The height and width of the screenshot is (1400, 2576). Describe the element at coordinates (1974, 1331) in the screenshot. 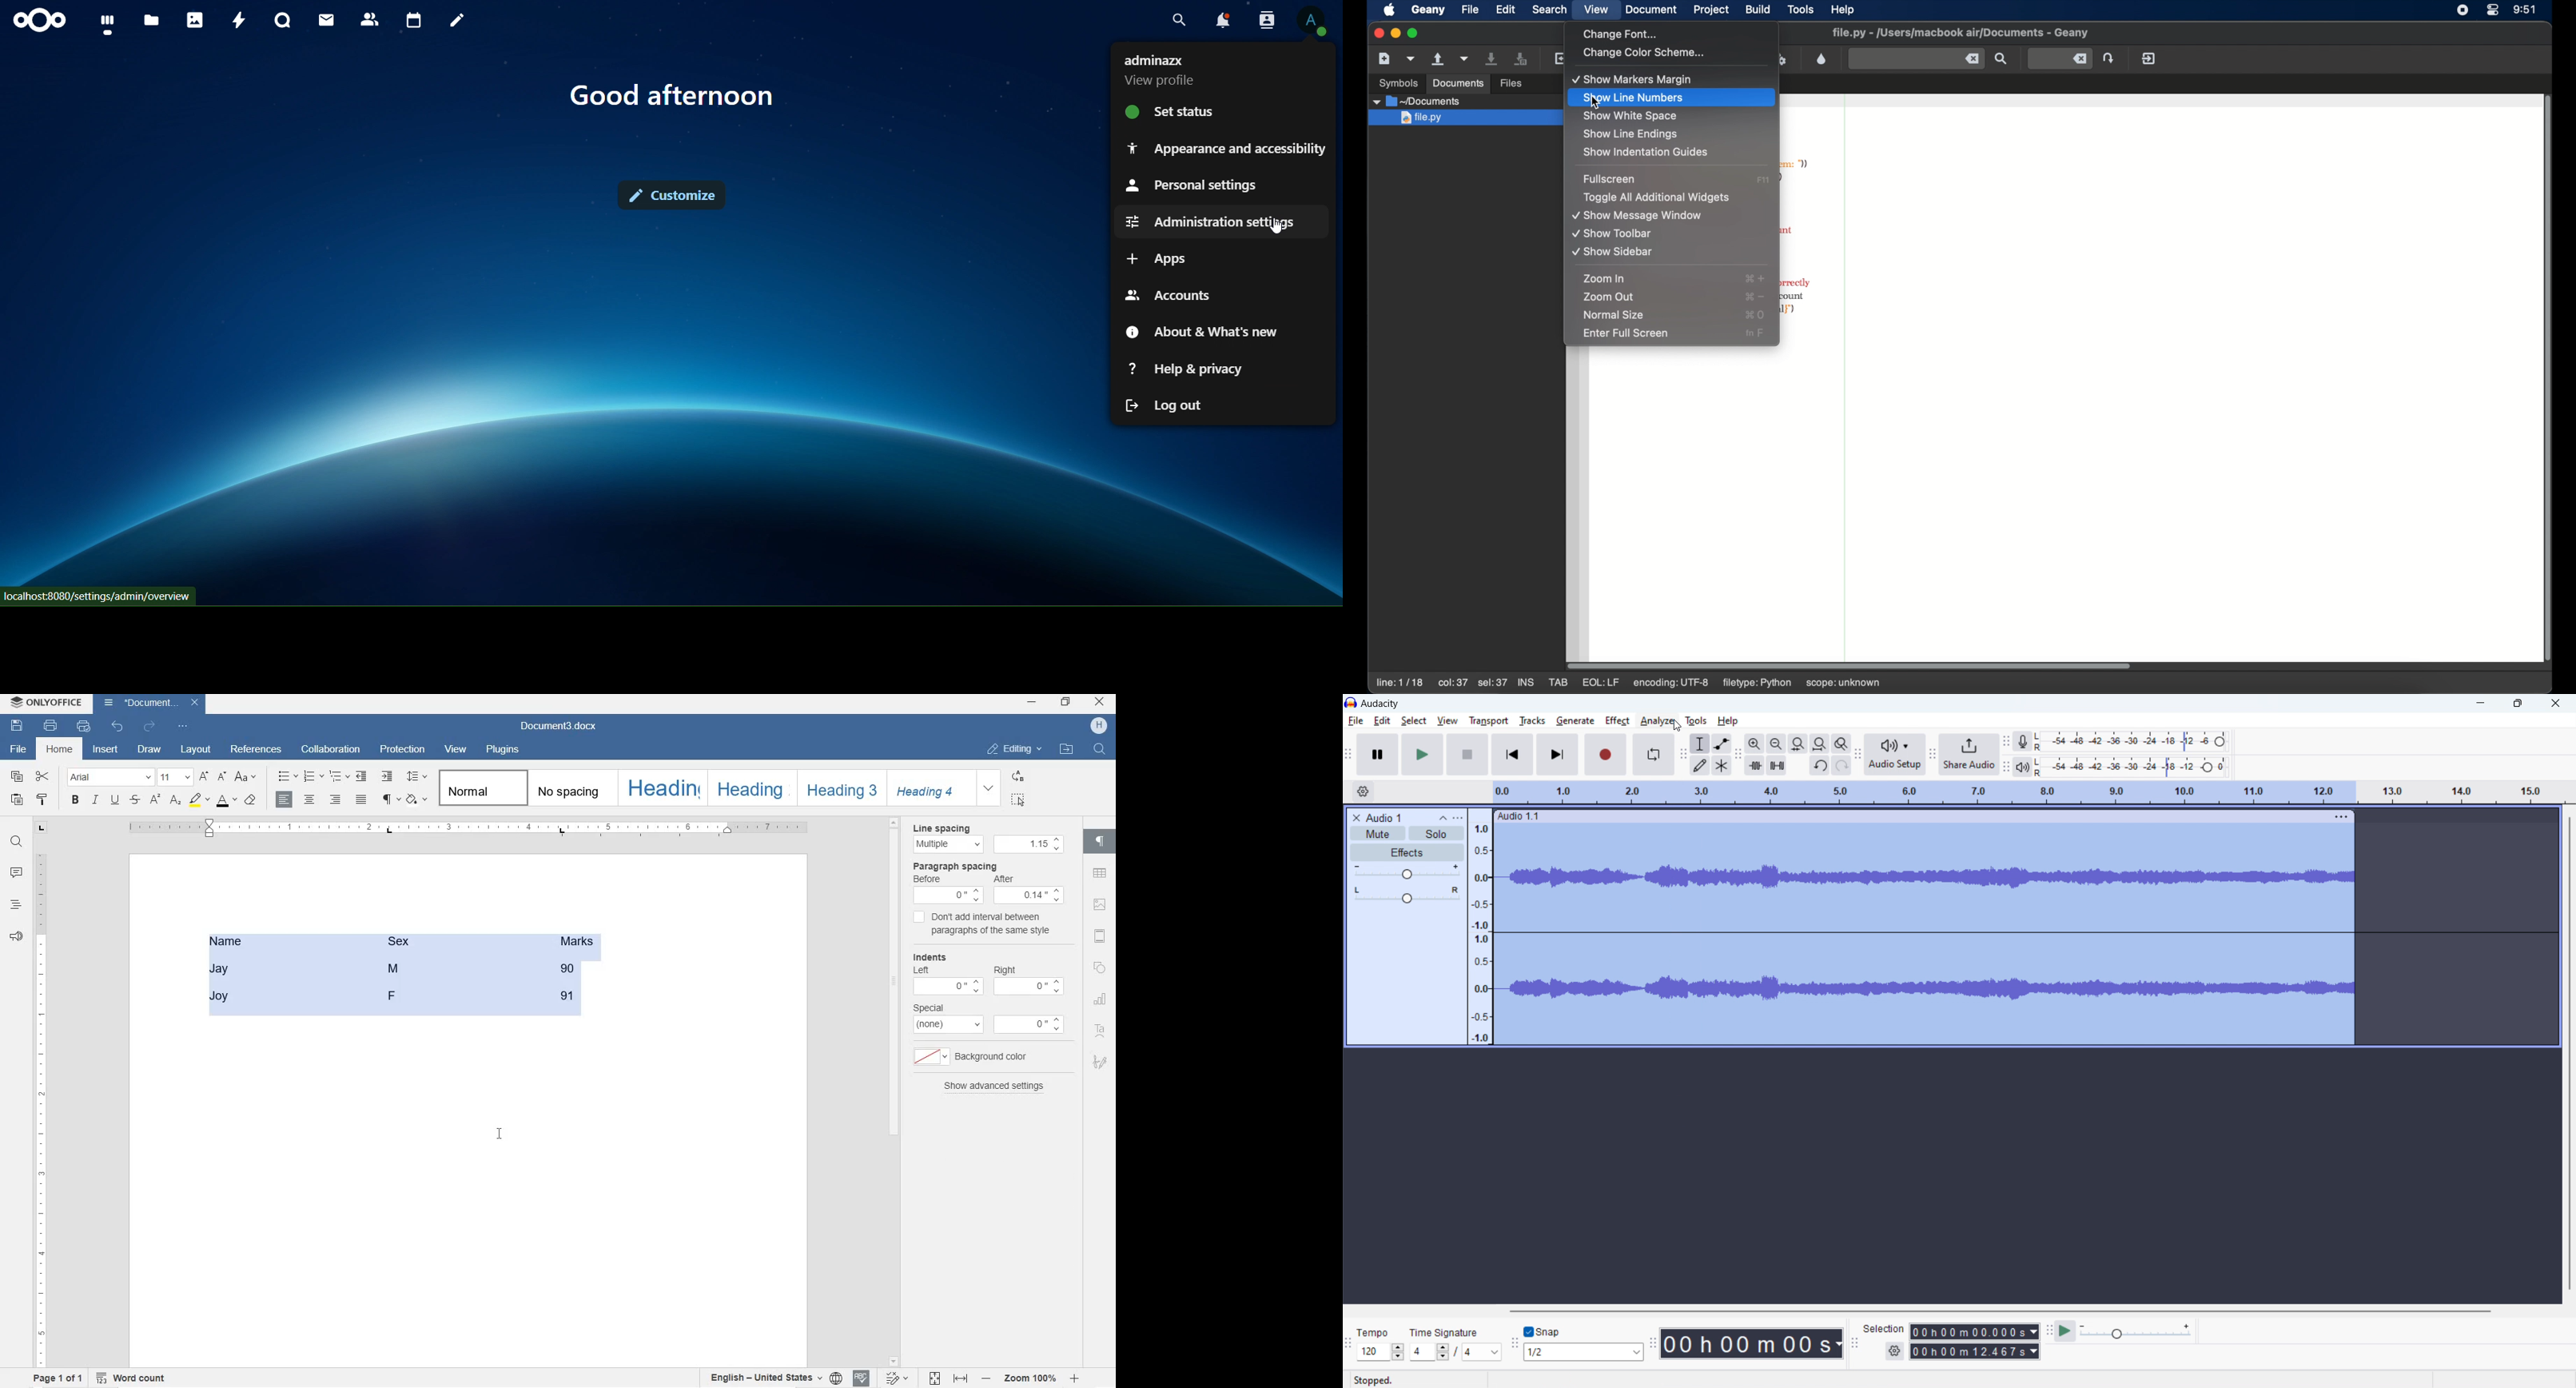

I see `start time` at that location.